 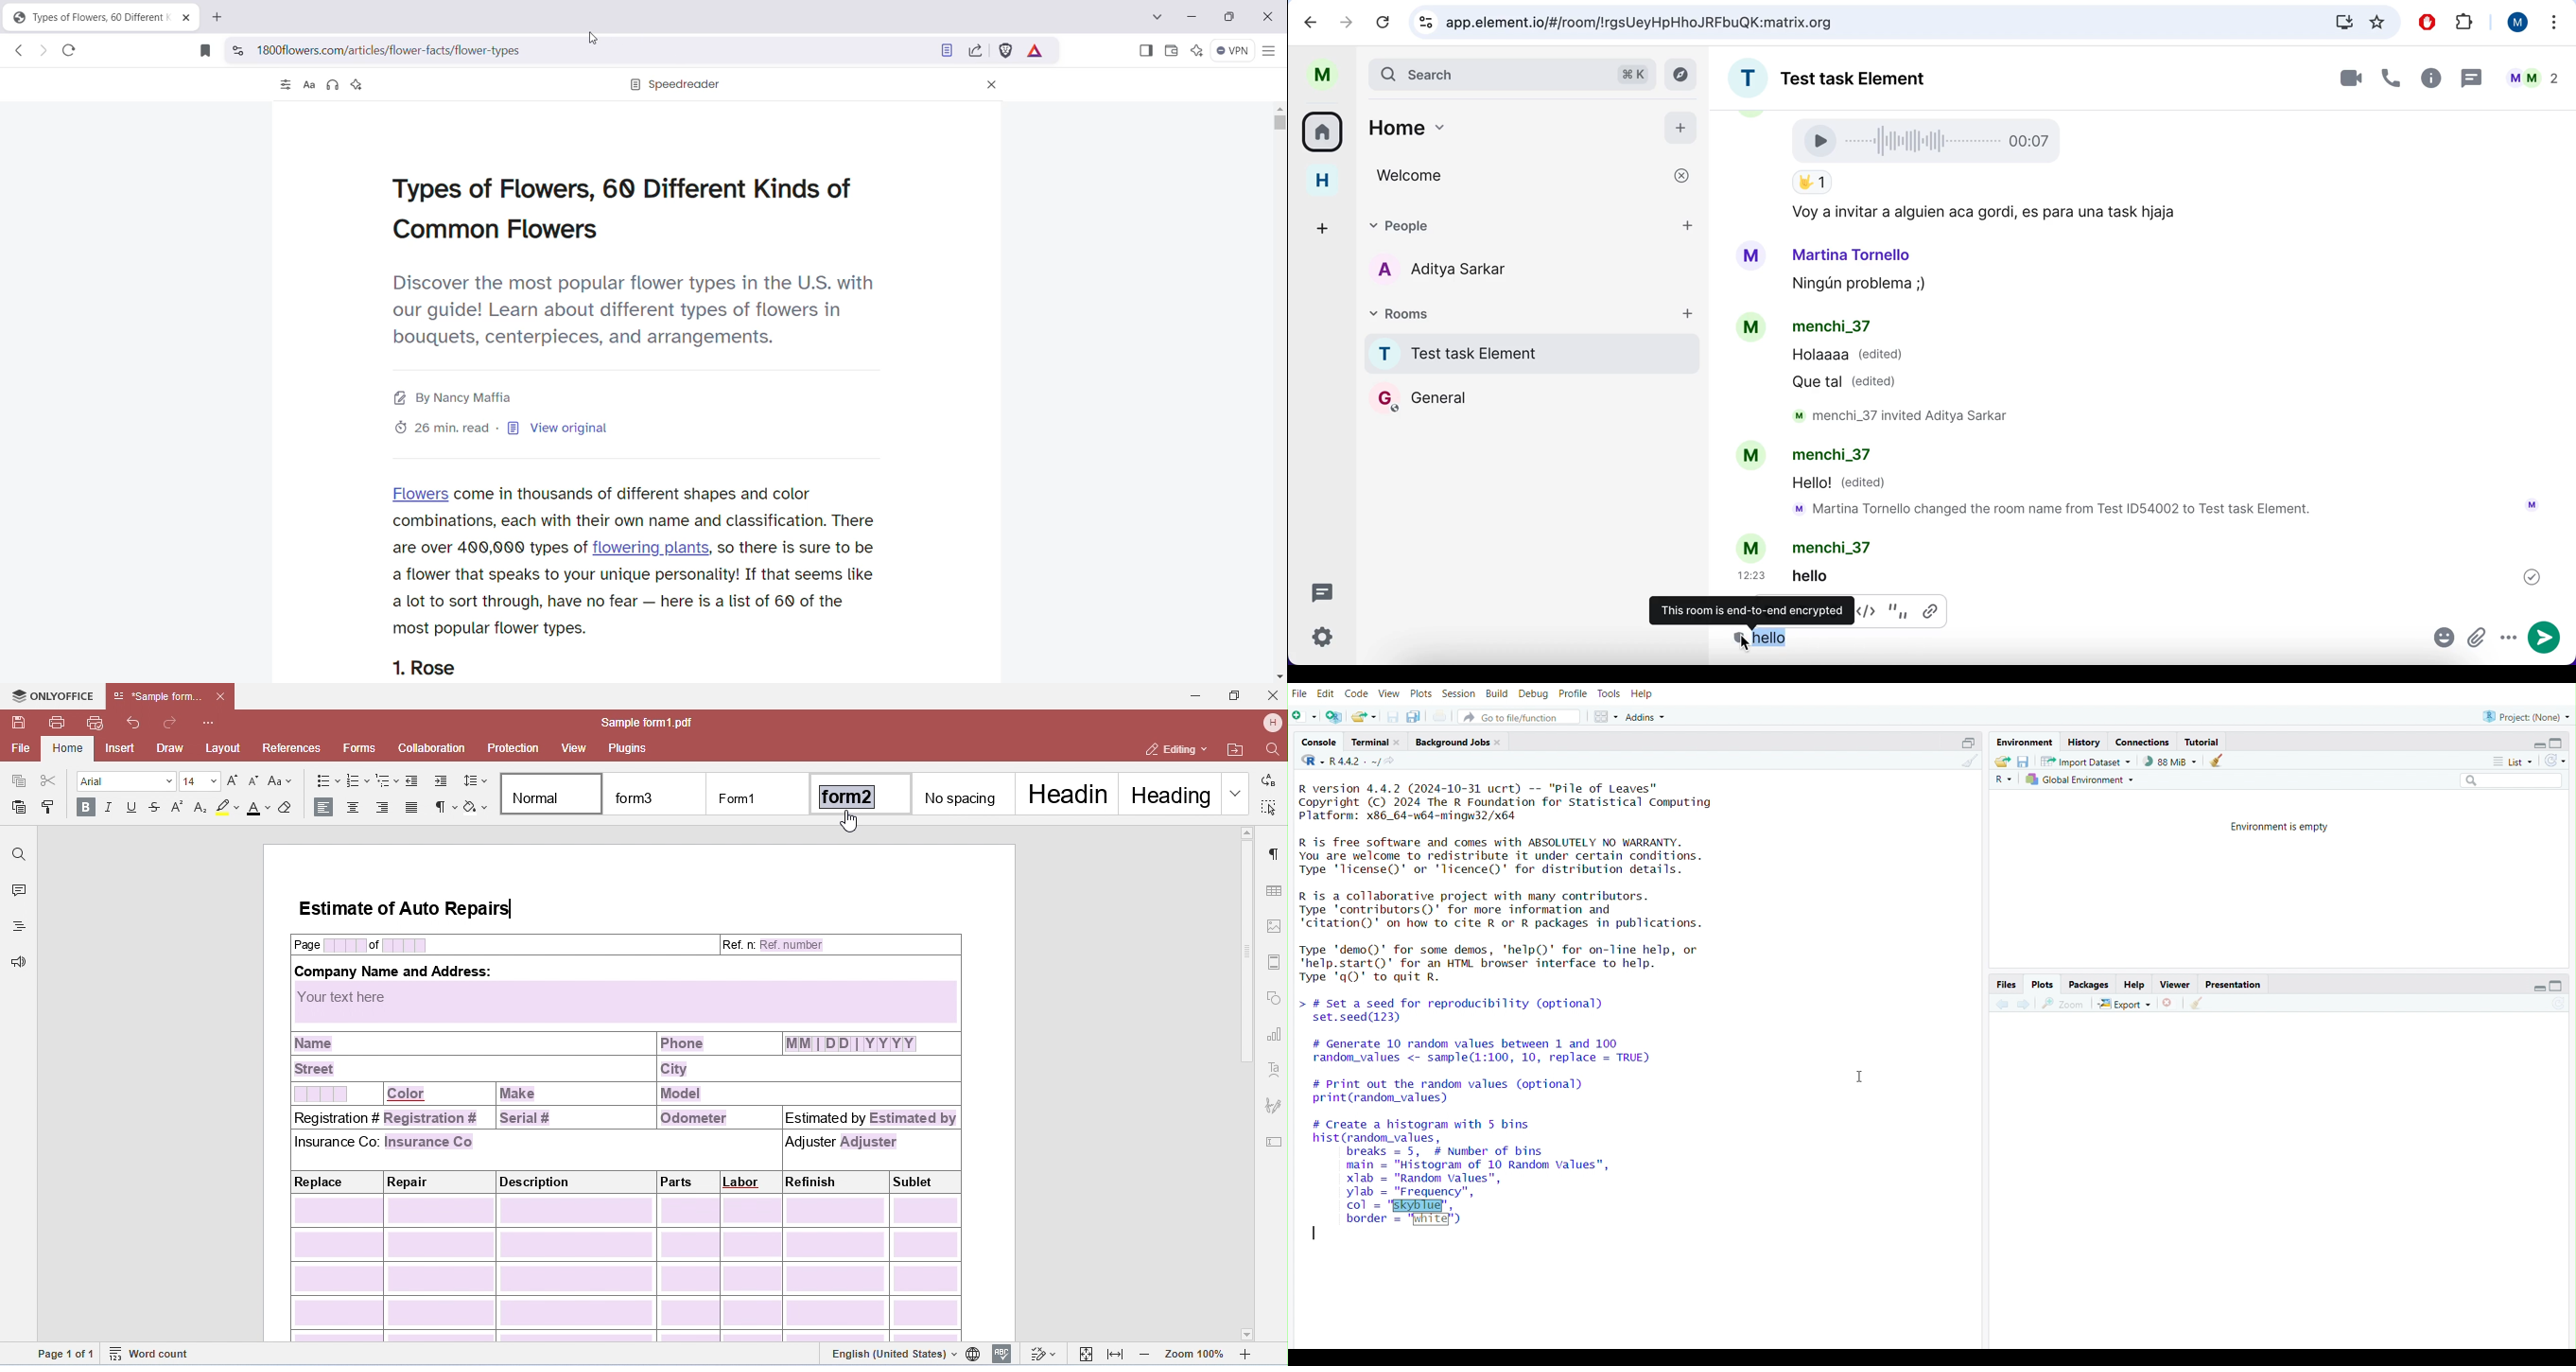 What do you see at coordinates (1857, 23) in the screenshot?
I see `google search bar` at bounding box center [1857, 23].